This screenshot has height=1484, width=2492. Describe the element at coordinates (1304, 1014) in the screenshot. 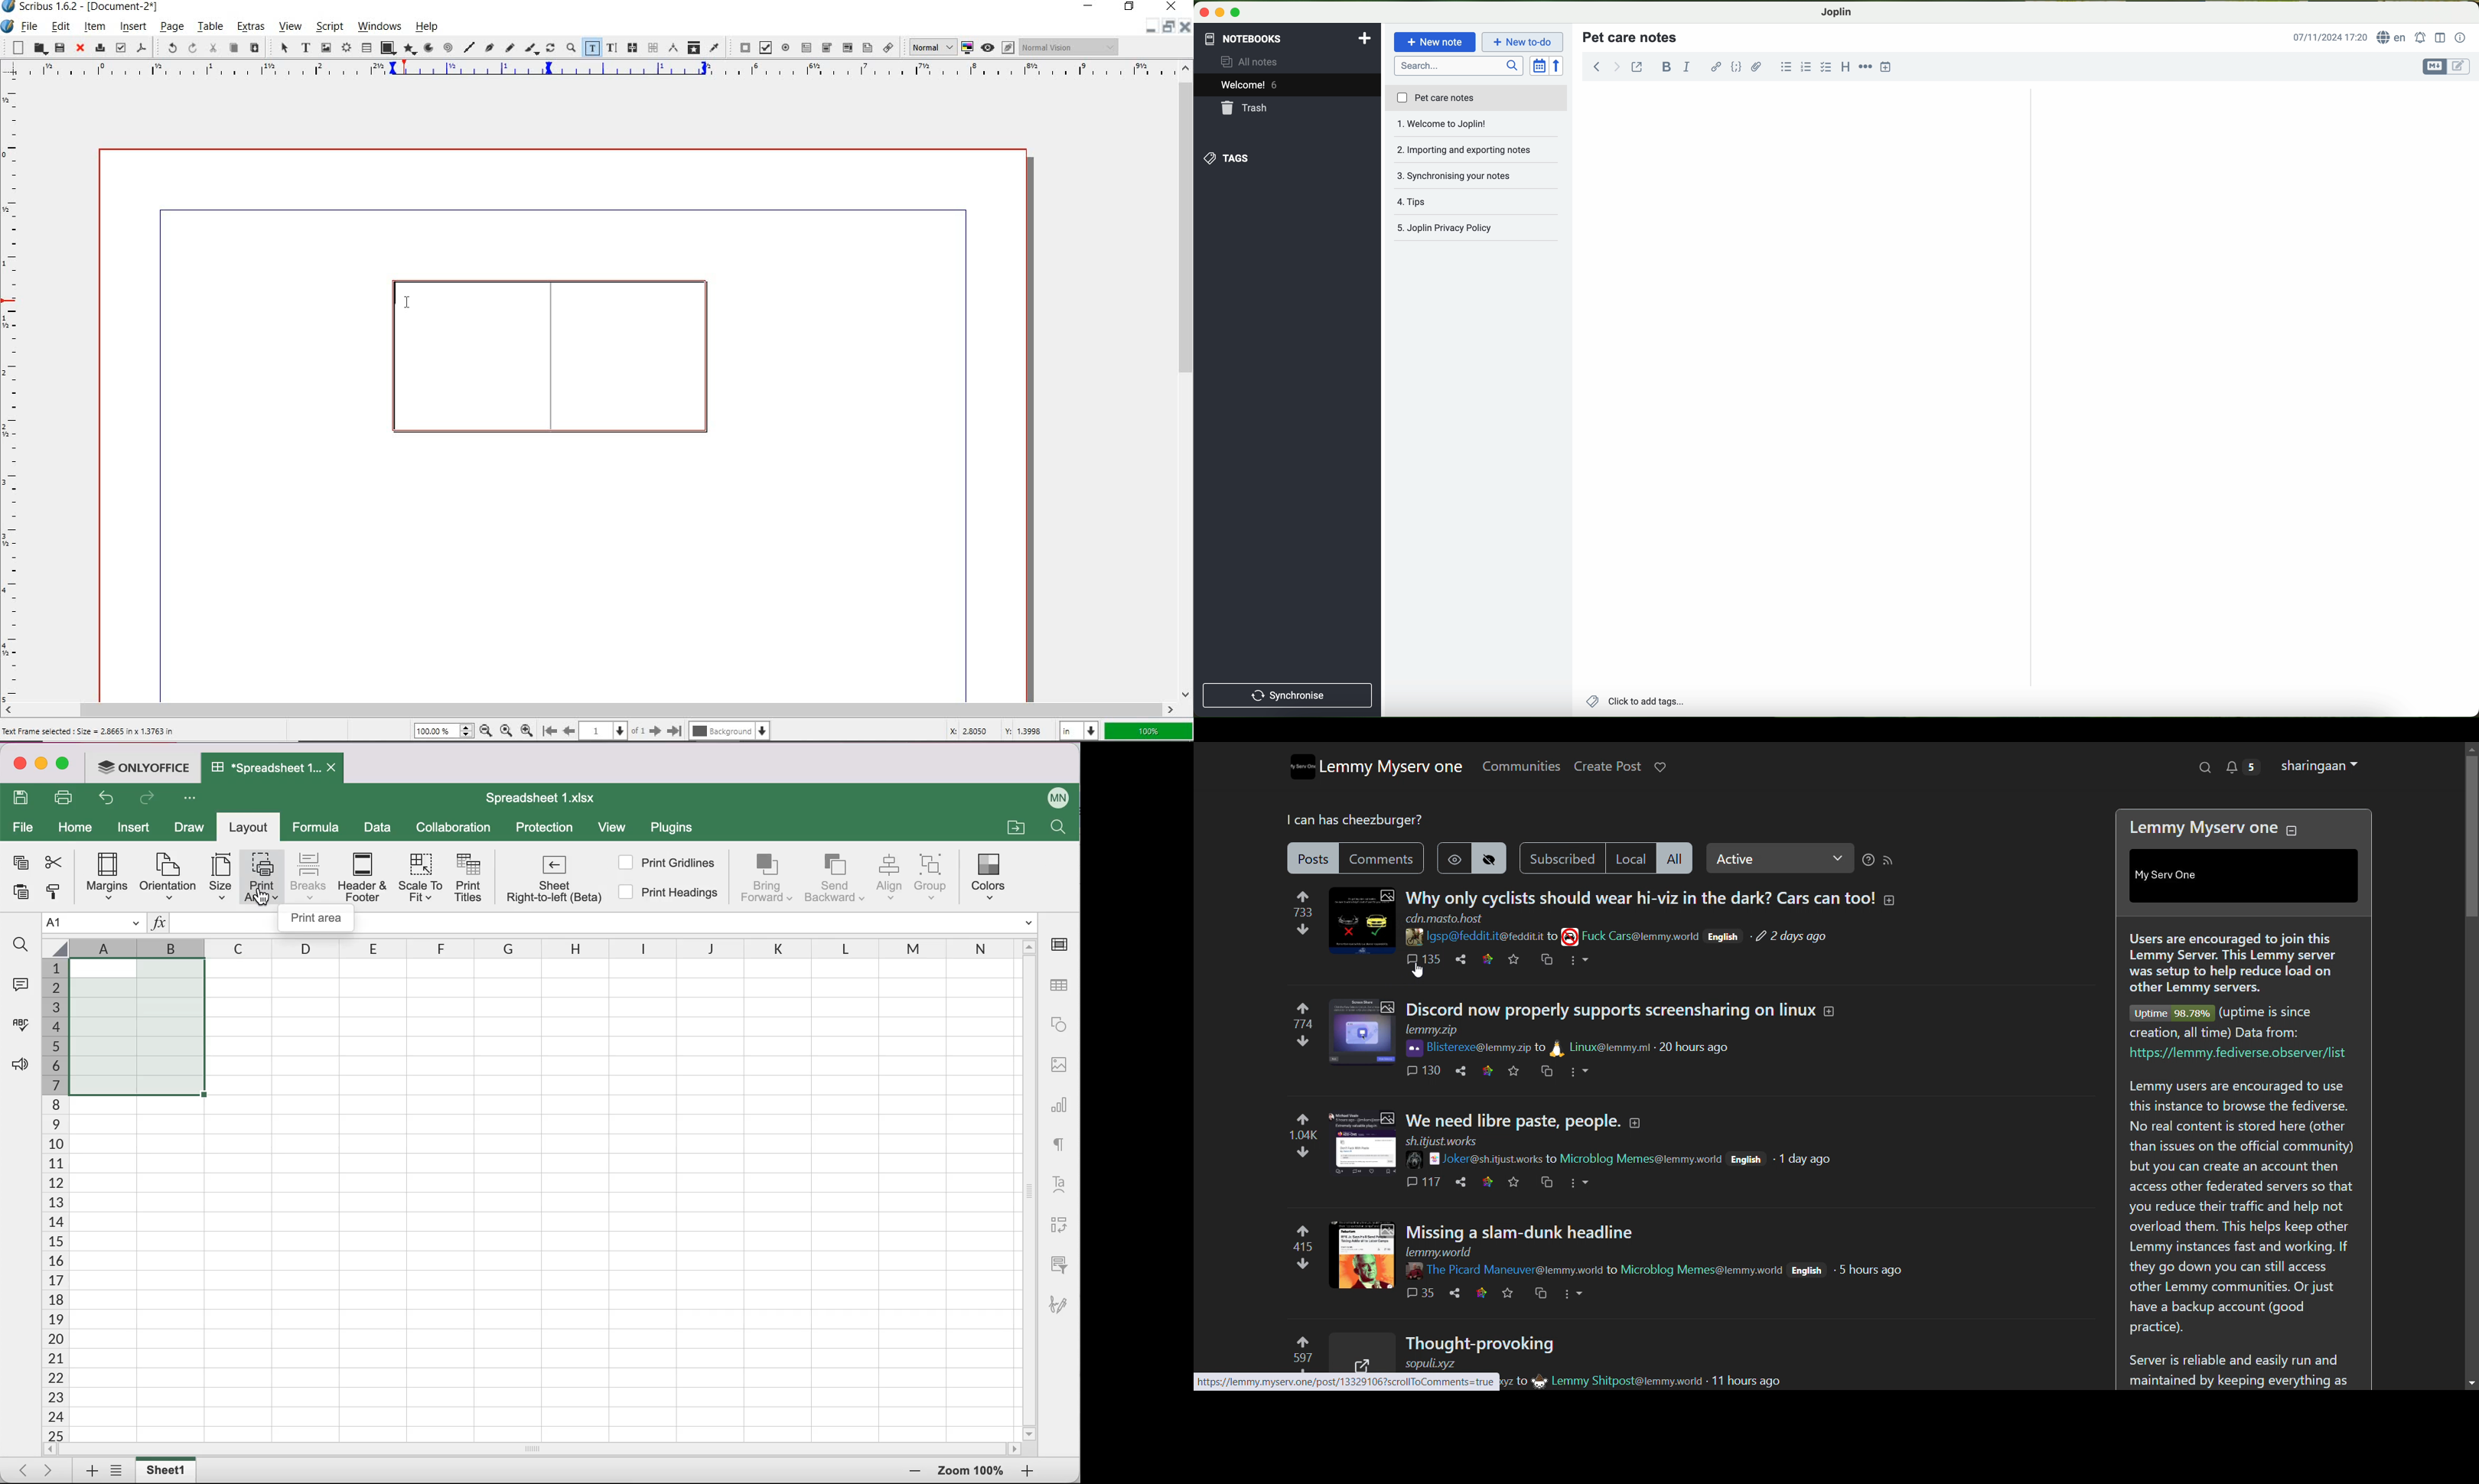

I see `upvote 774` at that location.